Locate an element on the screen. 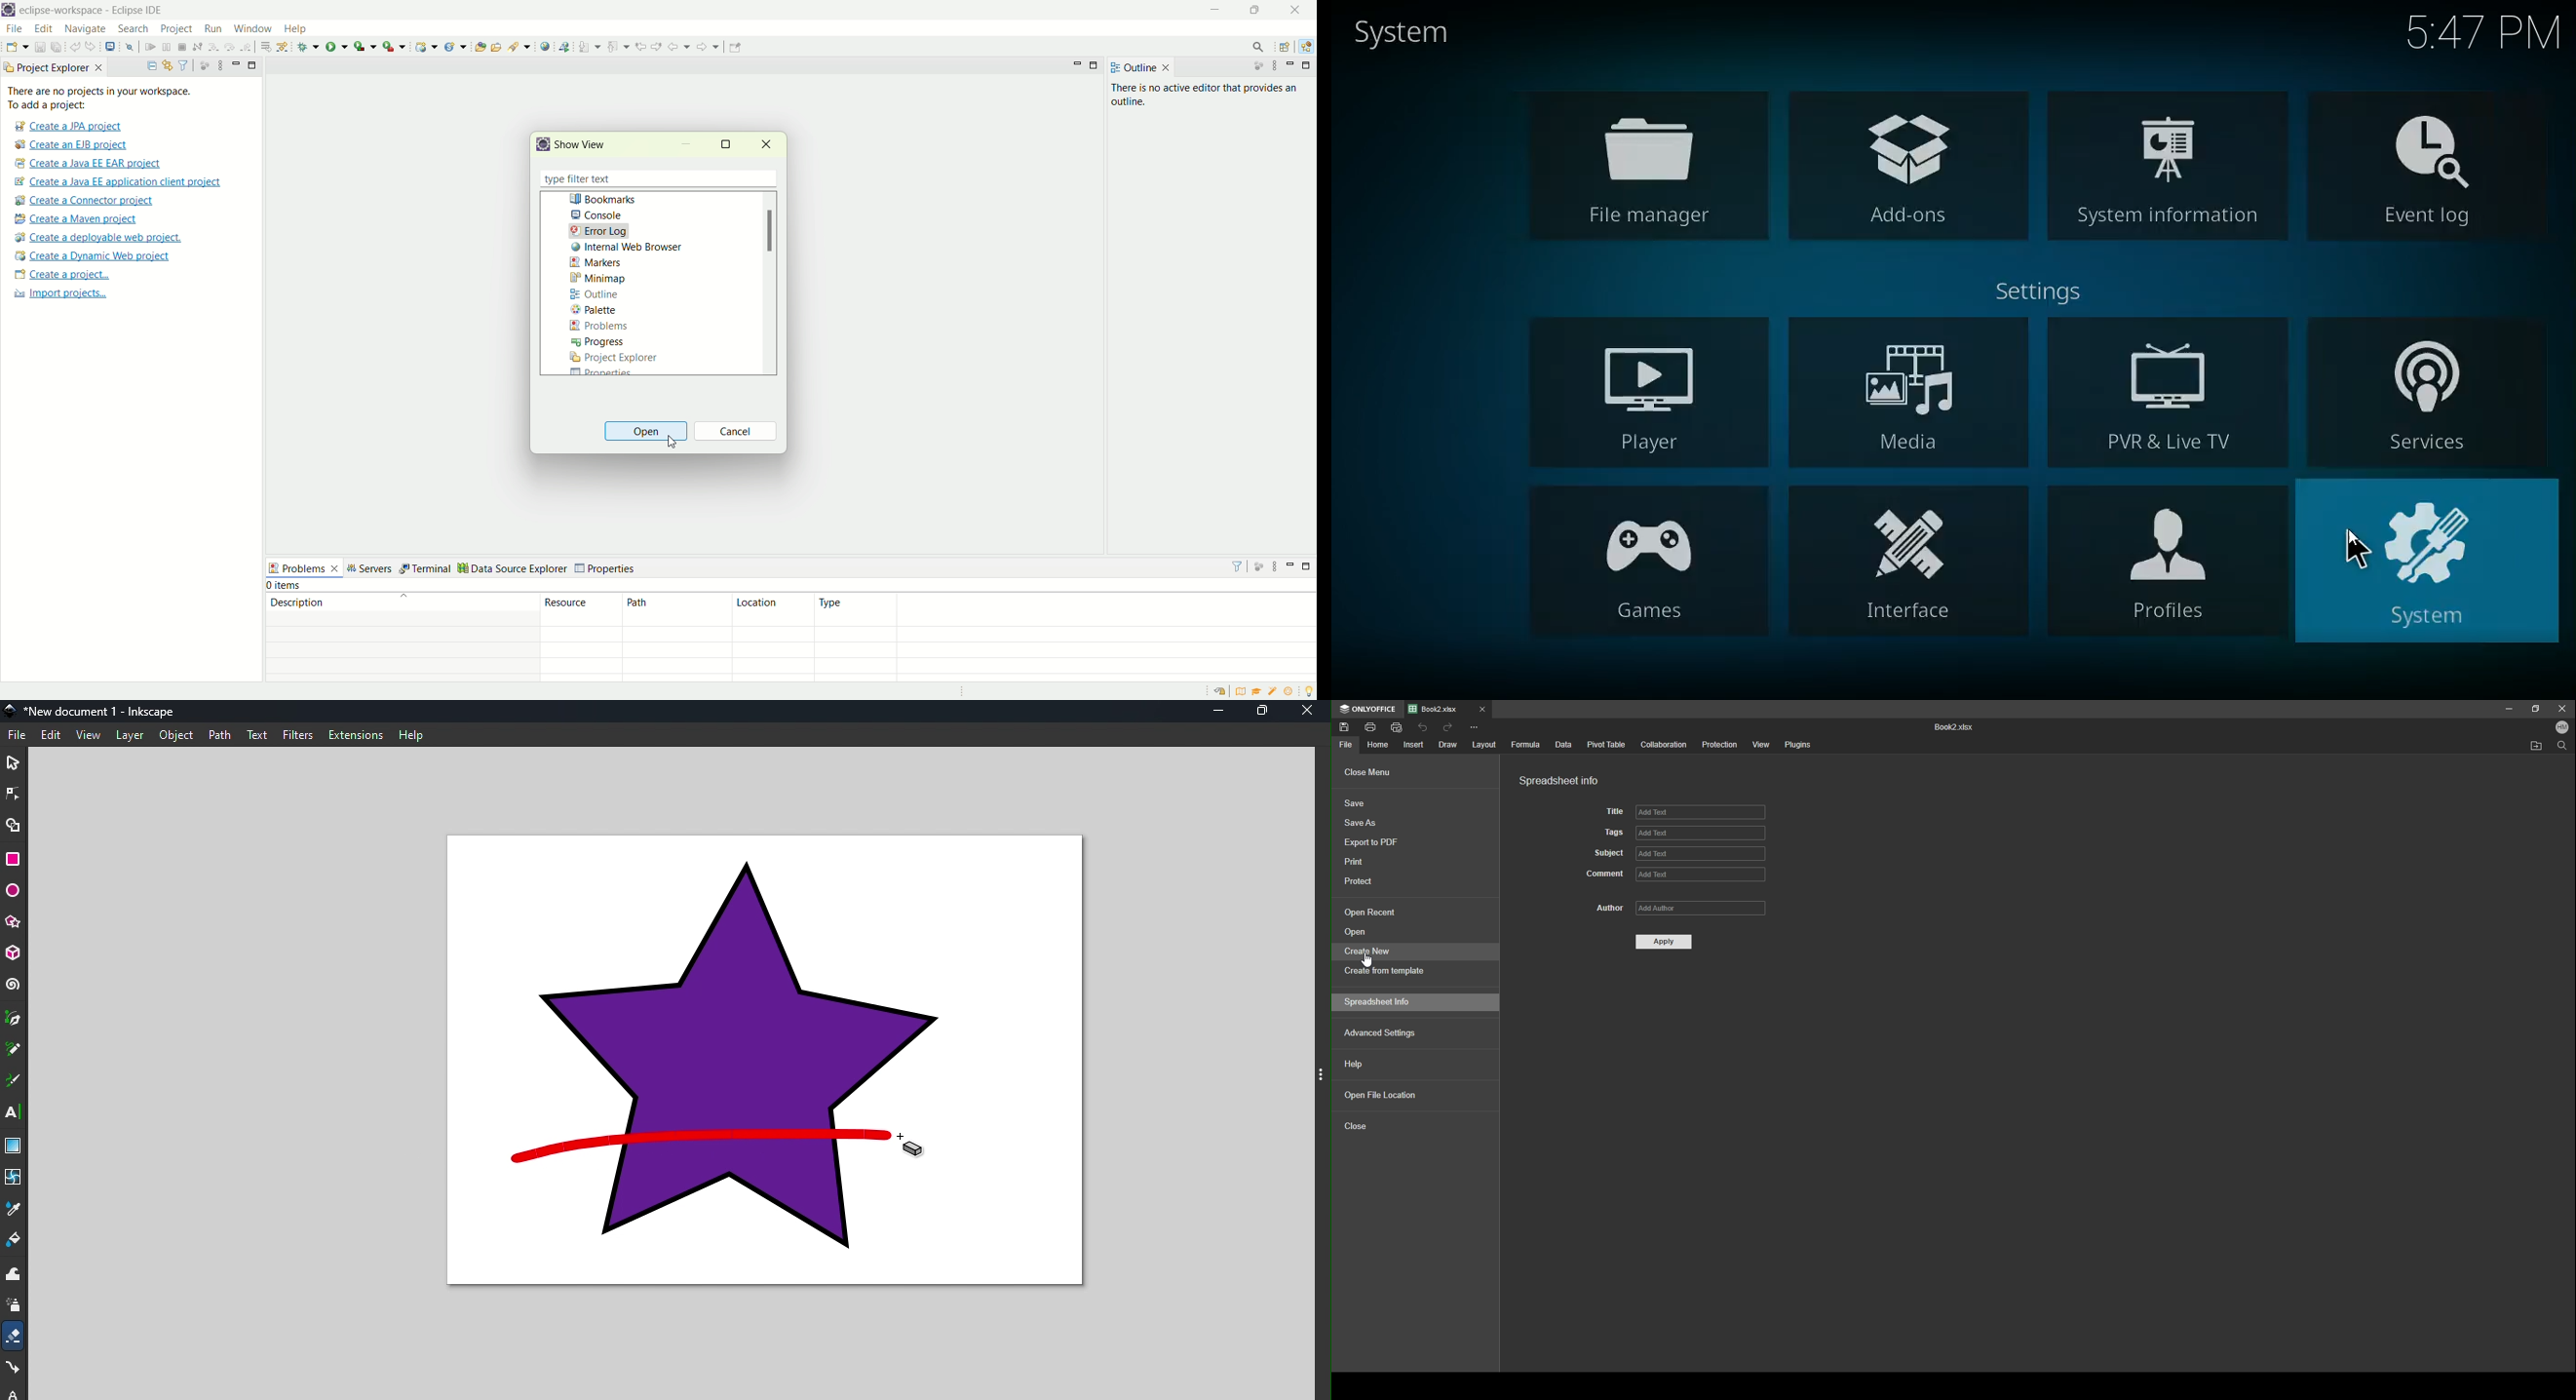 The height and width of the screenshot is (1400, 2576). project explorer is located at coordinates (53, 68).